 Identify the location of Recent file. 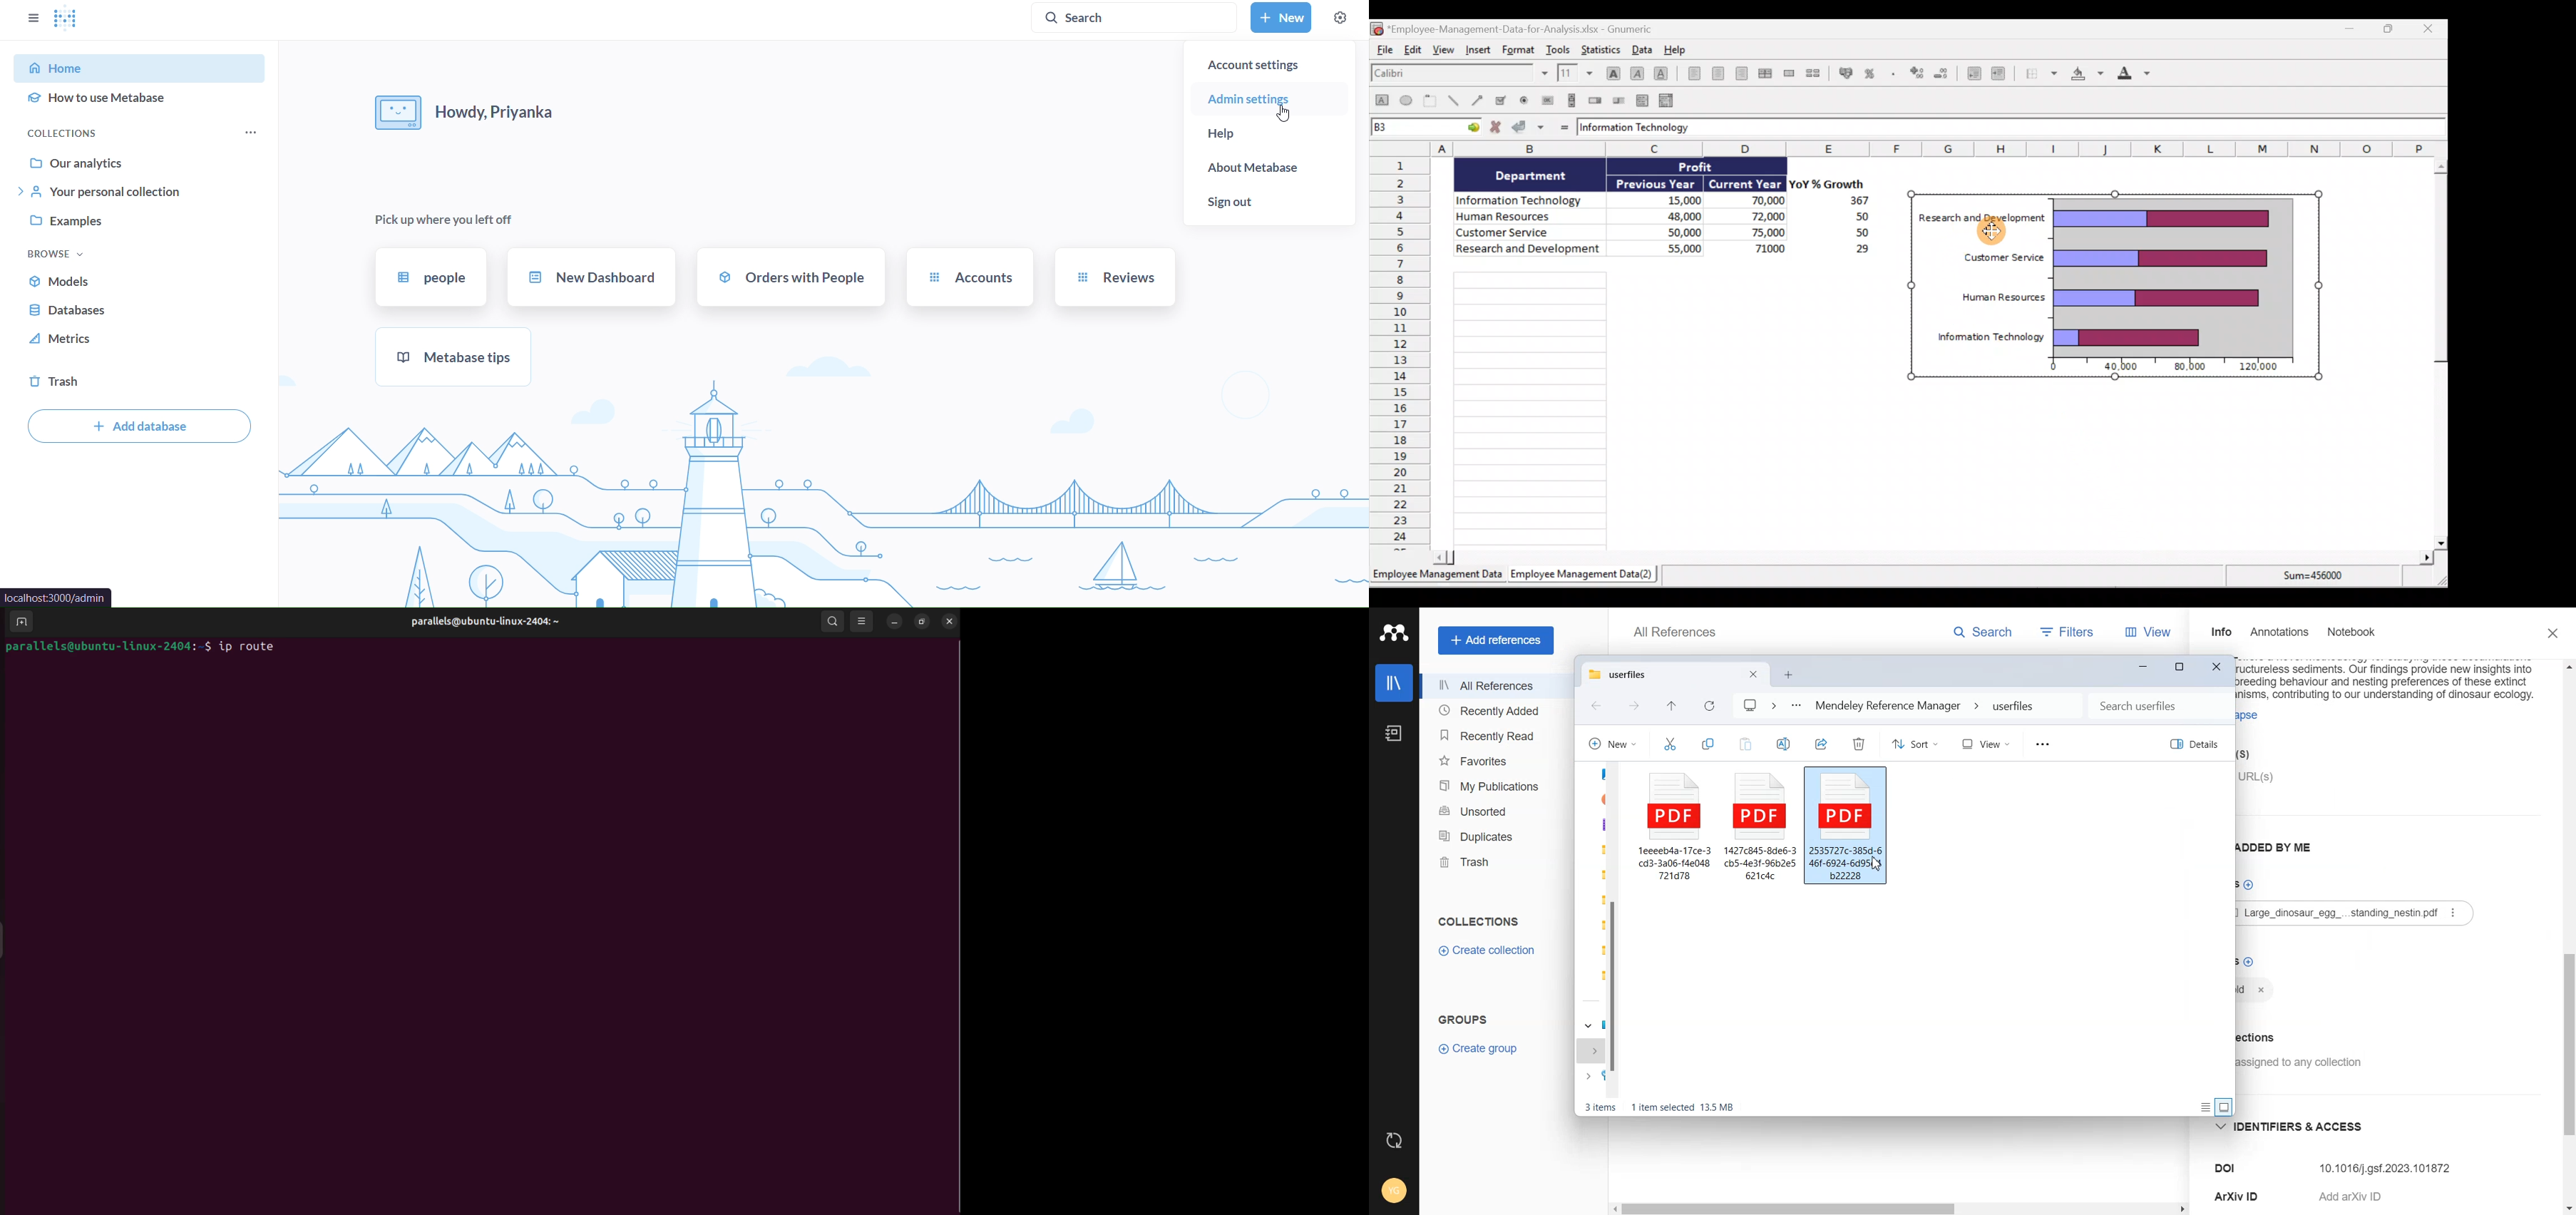
(1673, 706).